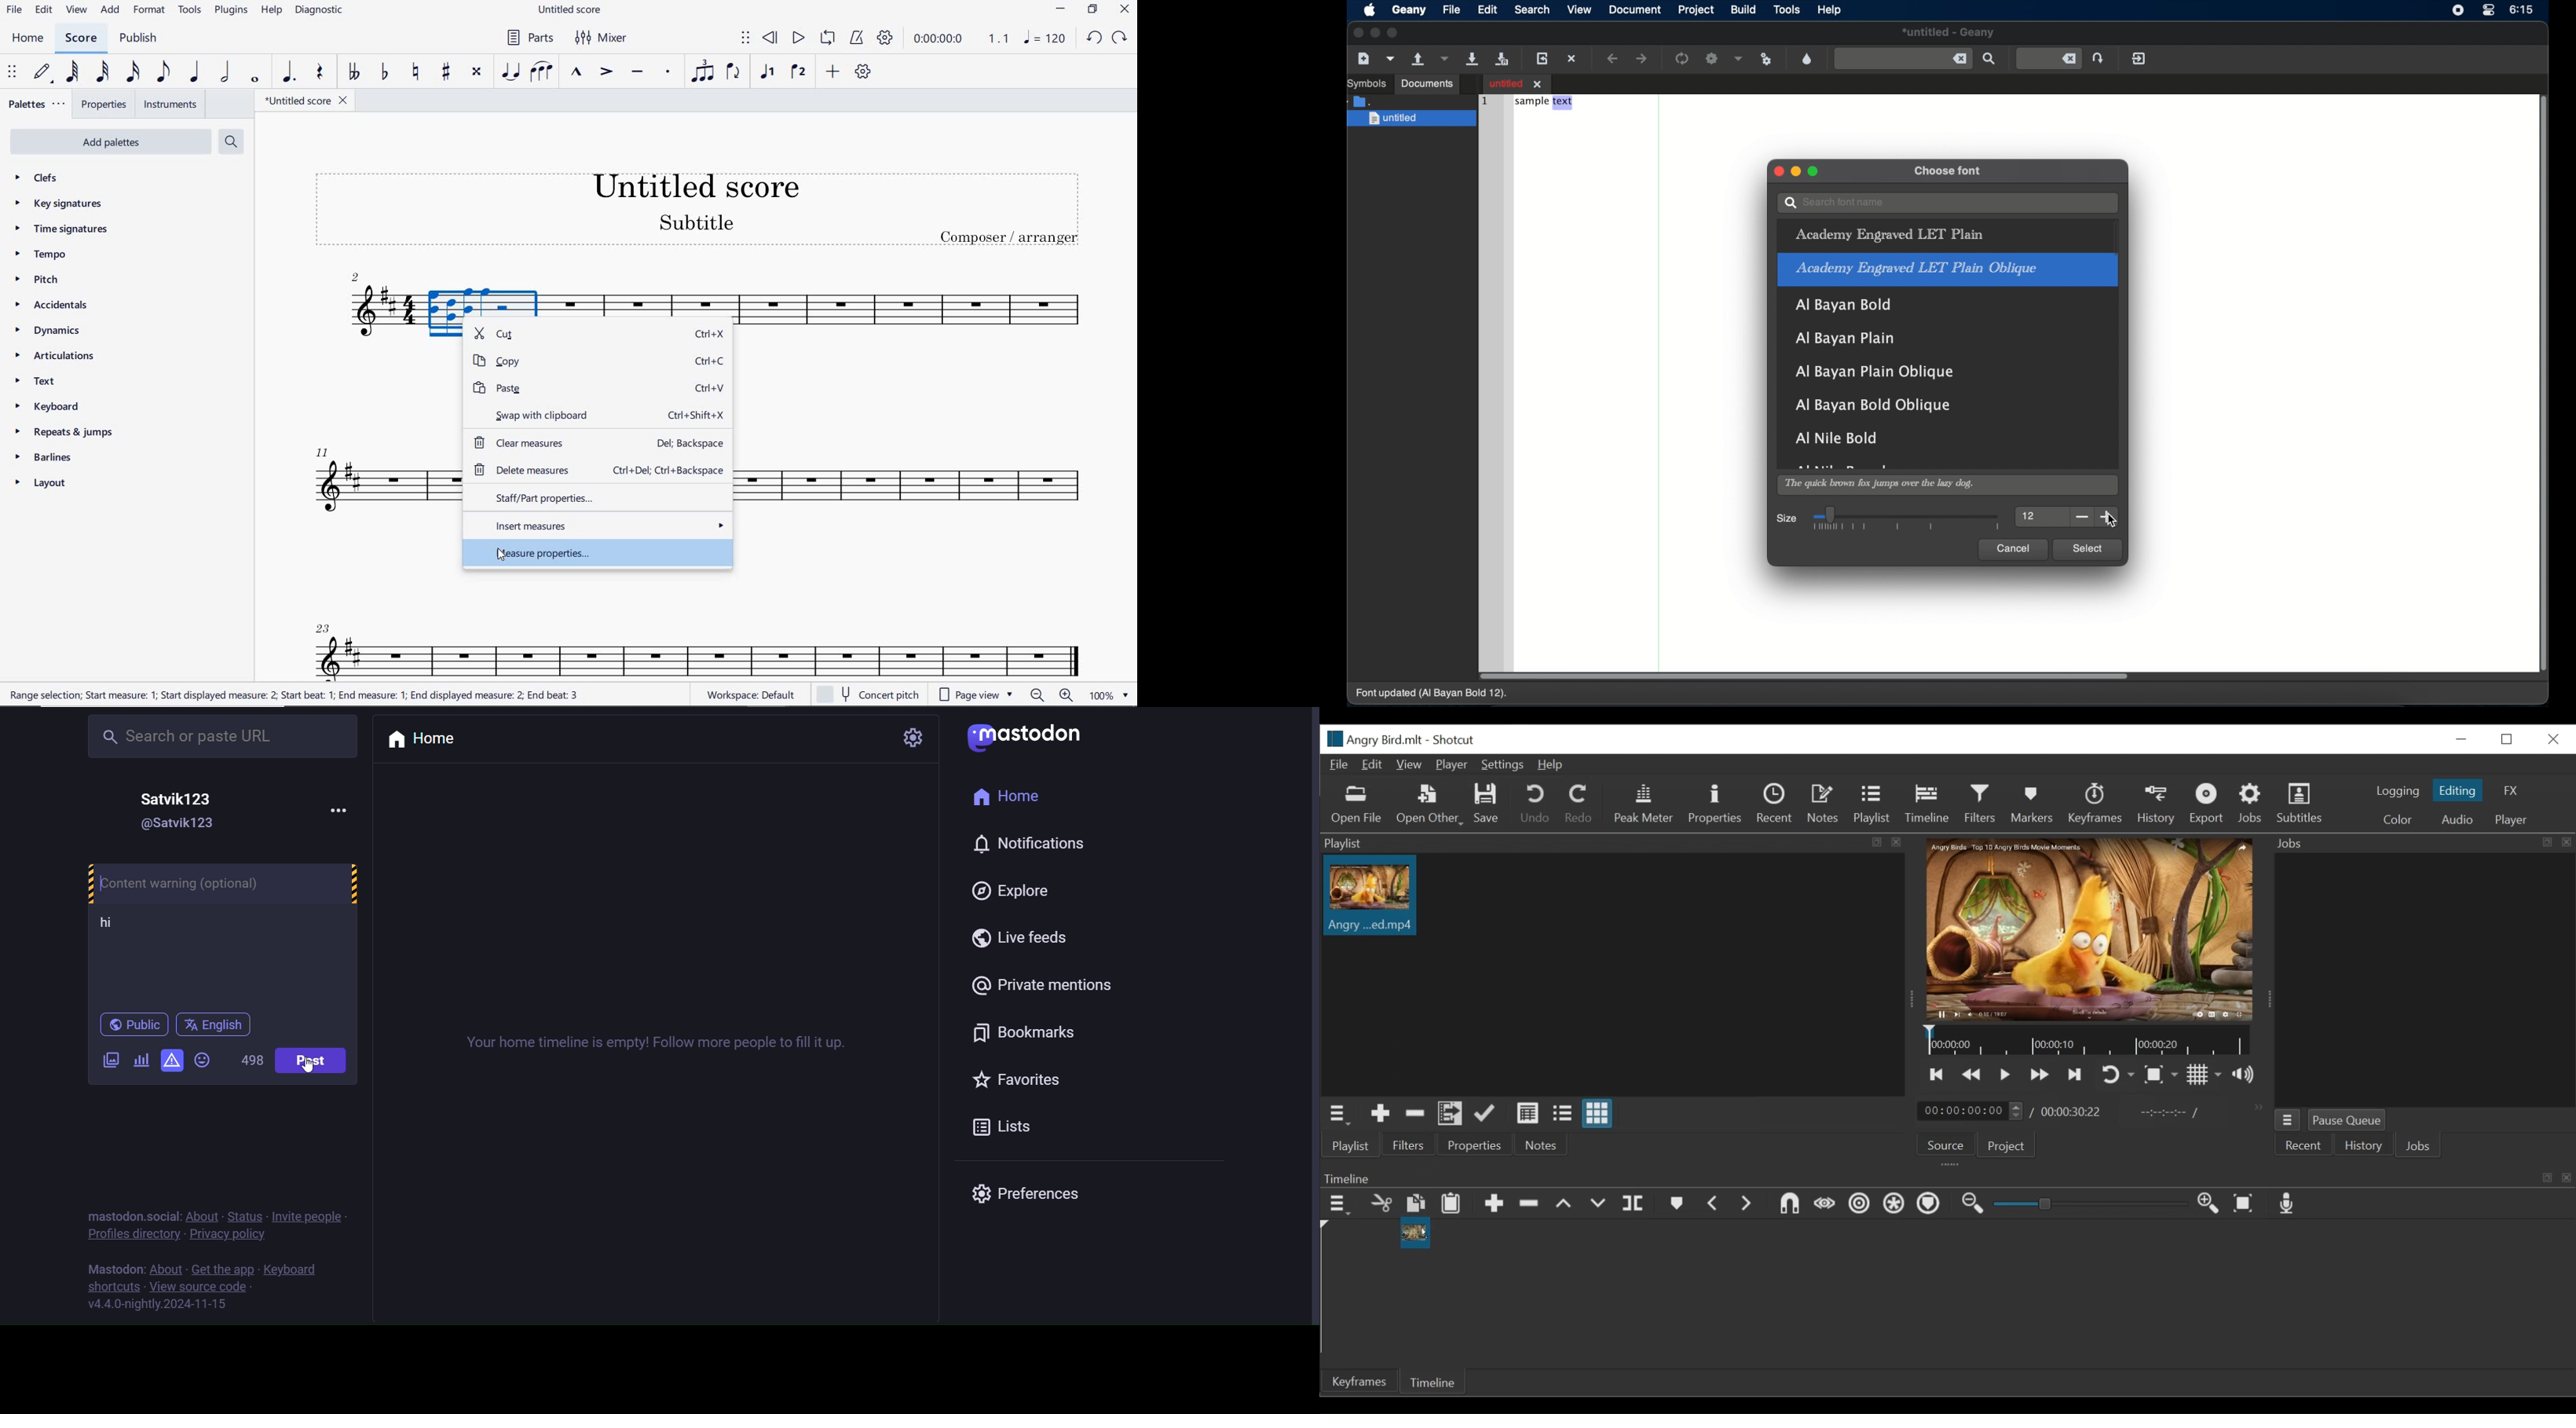  I want to click on TIME SIGNATURES, so click(63, 230).